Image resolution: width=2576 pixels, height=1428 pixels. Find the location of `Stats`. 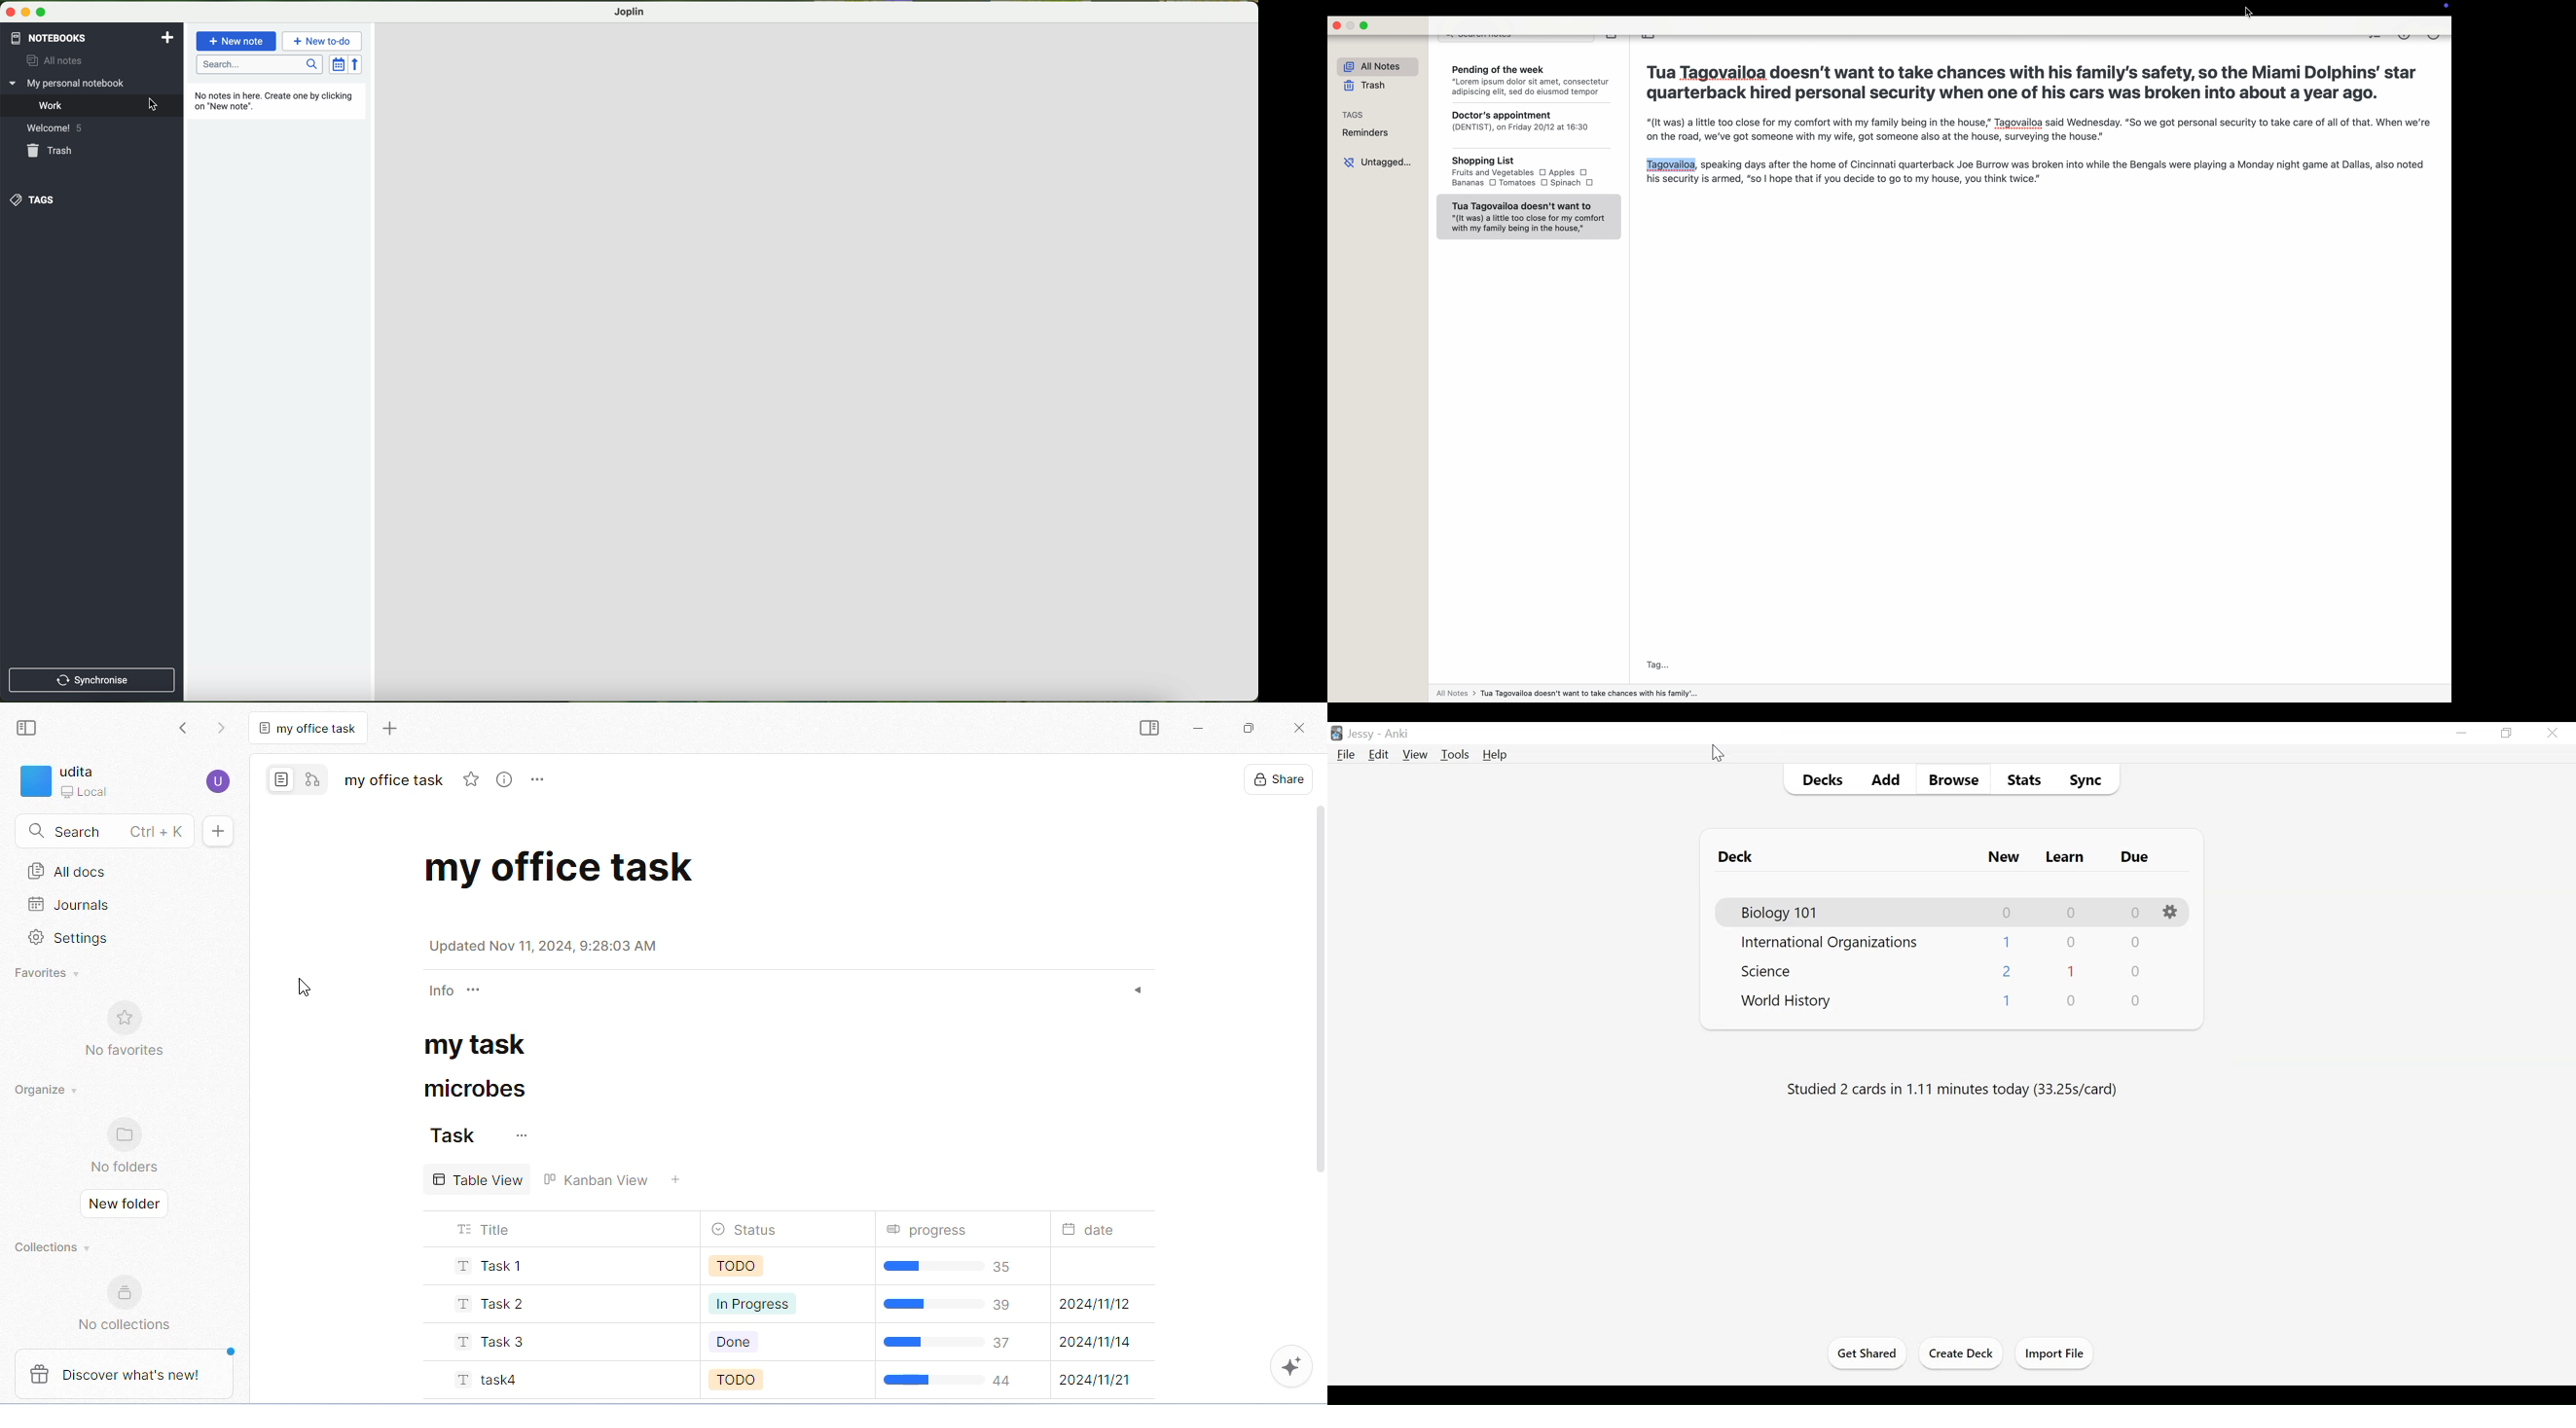

Stats is located at coordinates (2025, 780).